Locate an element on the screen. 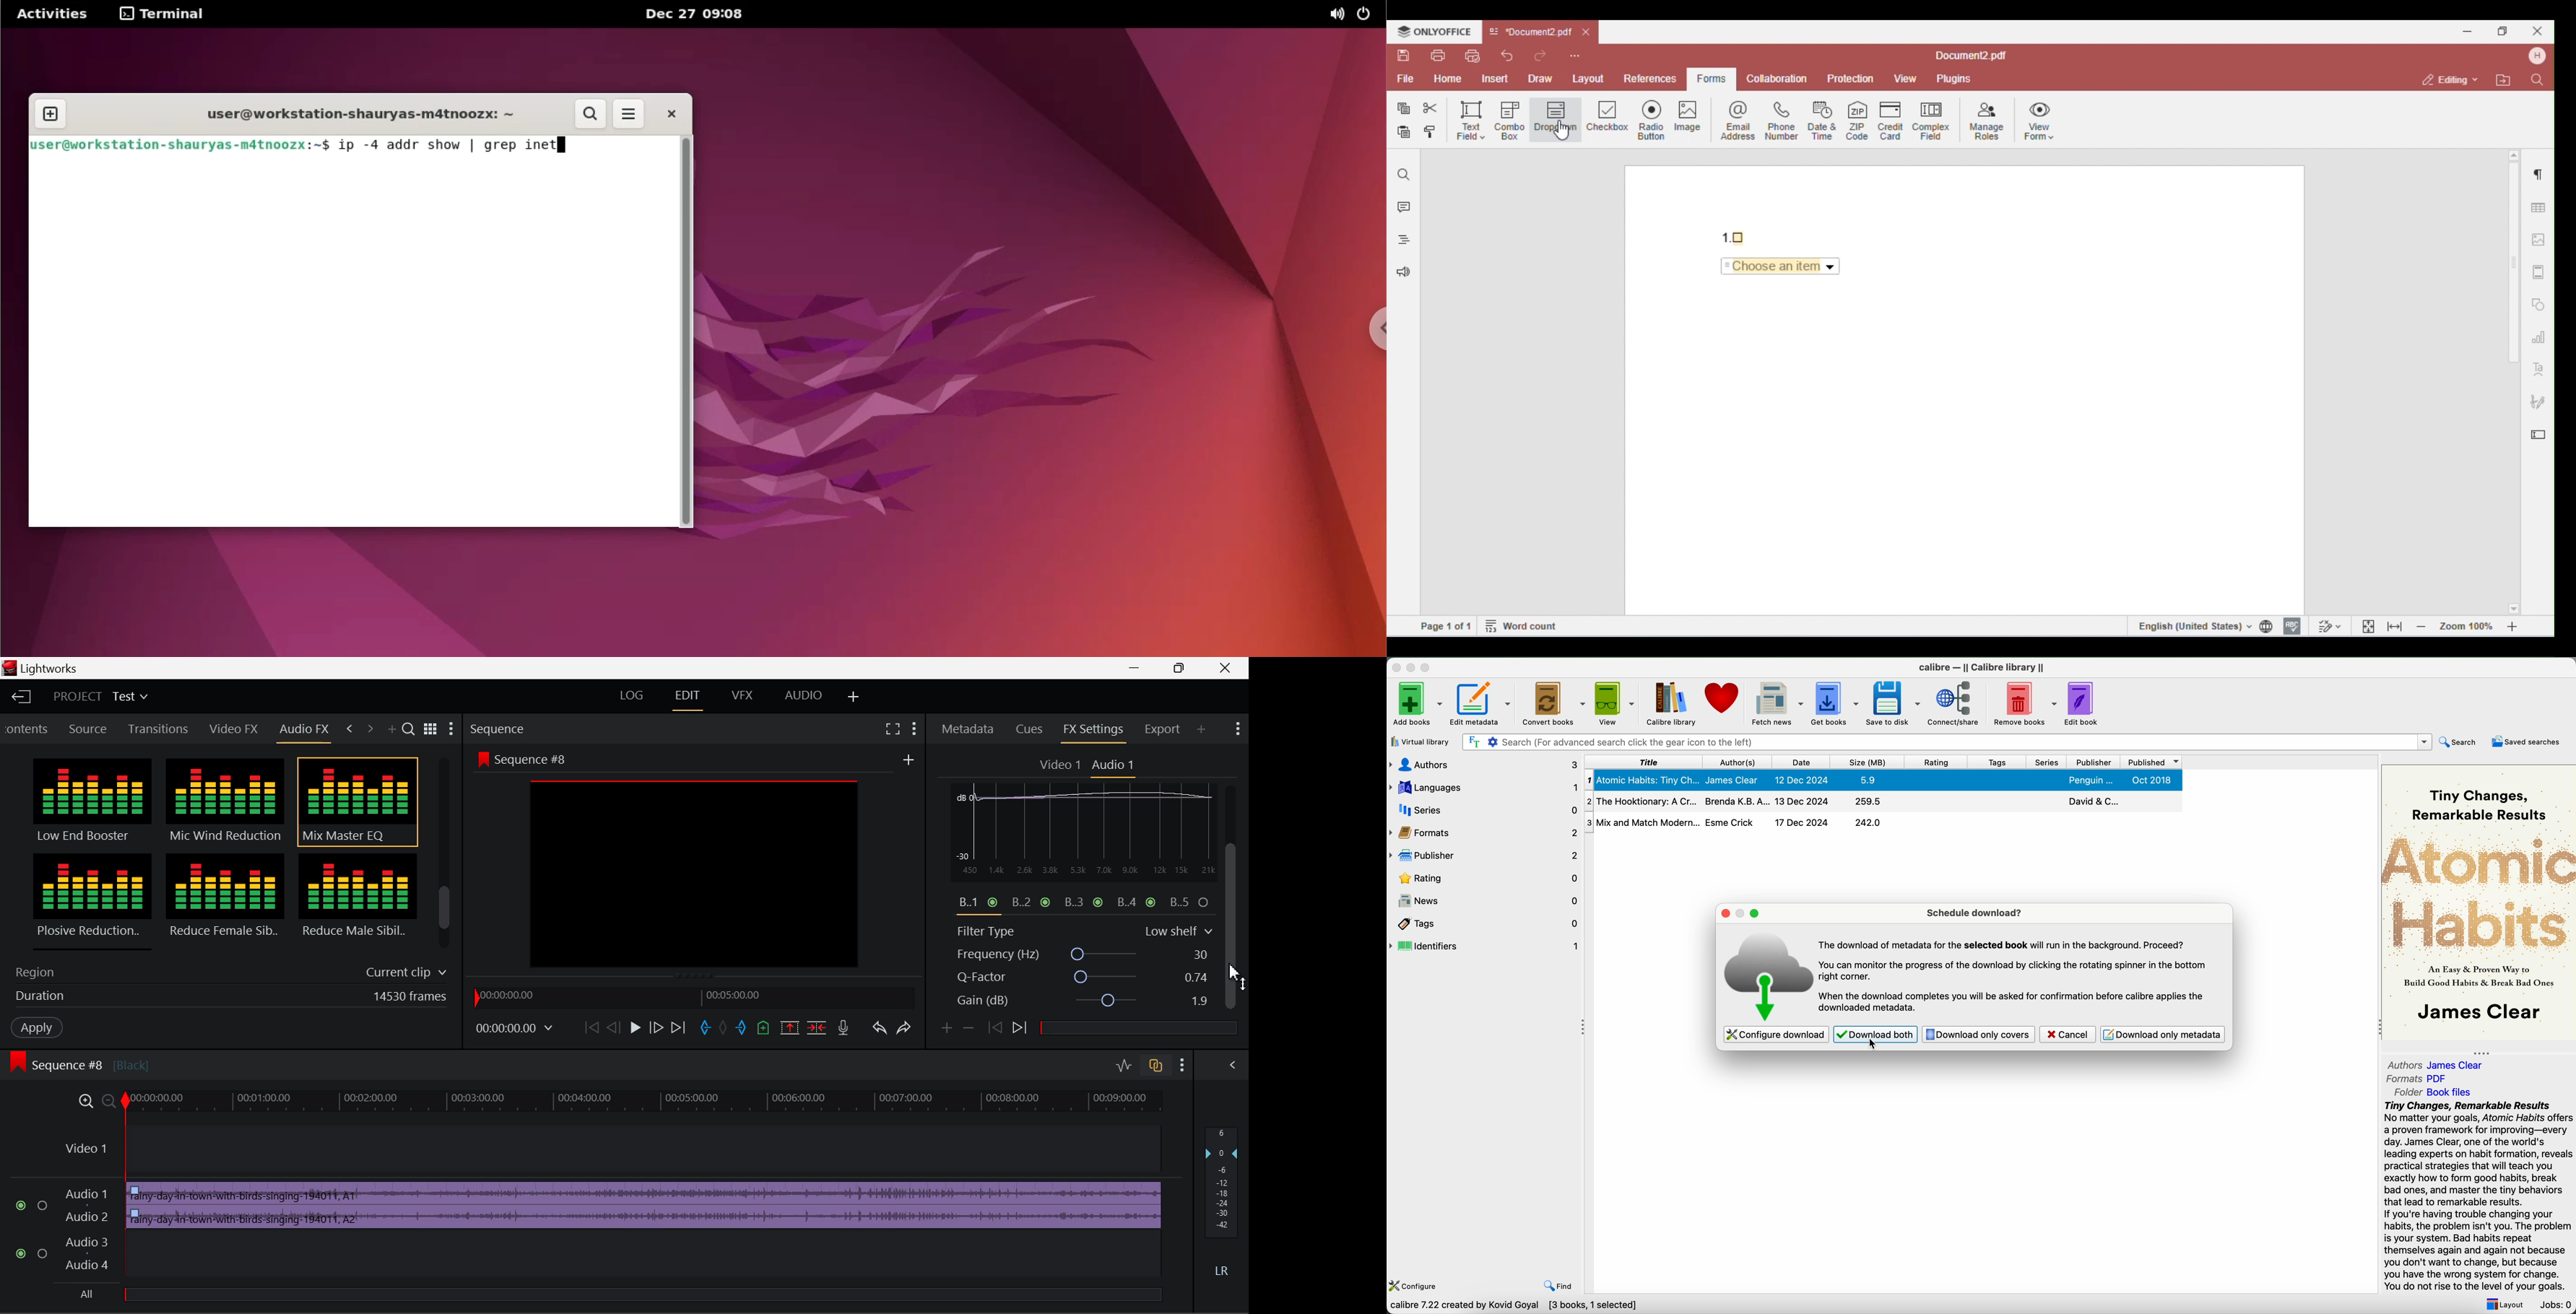 This screenshot has width=2576, height=1316. calibre library is located at coordinates (1669, 703).